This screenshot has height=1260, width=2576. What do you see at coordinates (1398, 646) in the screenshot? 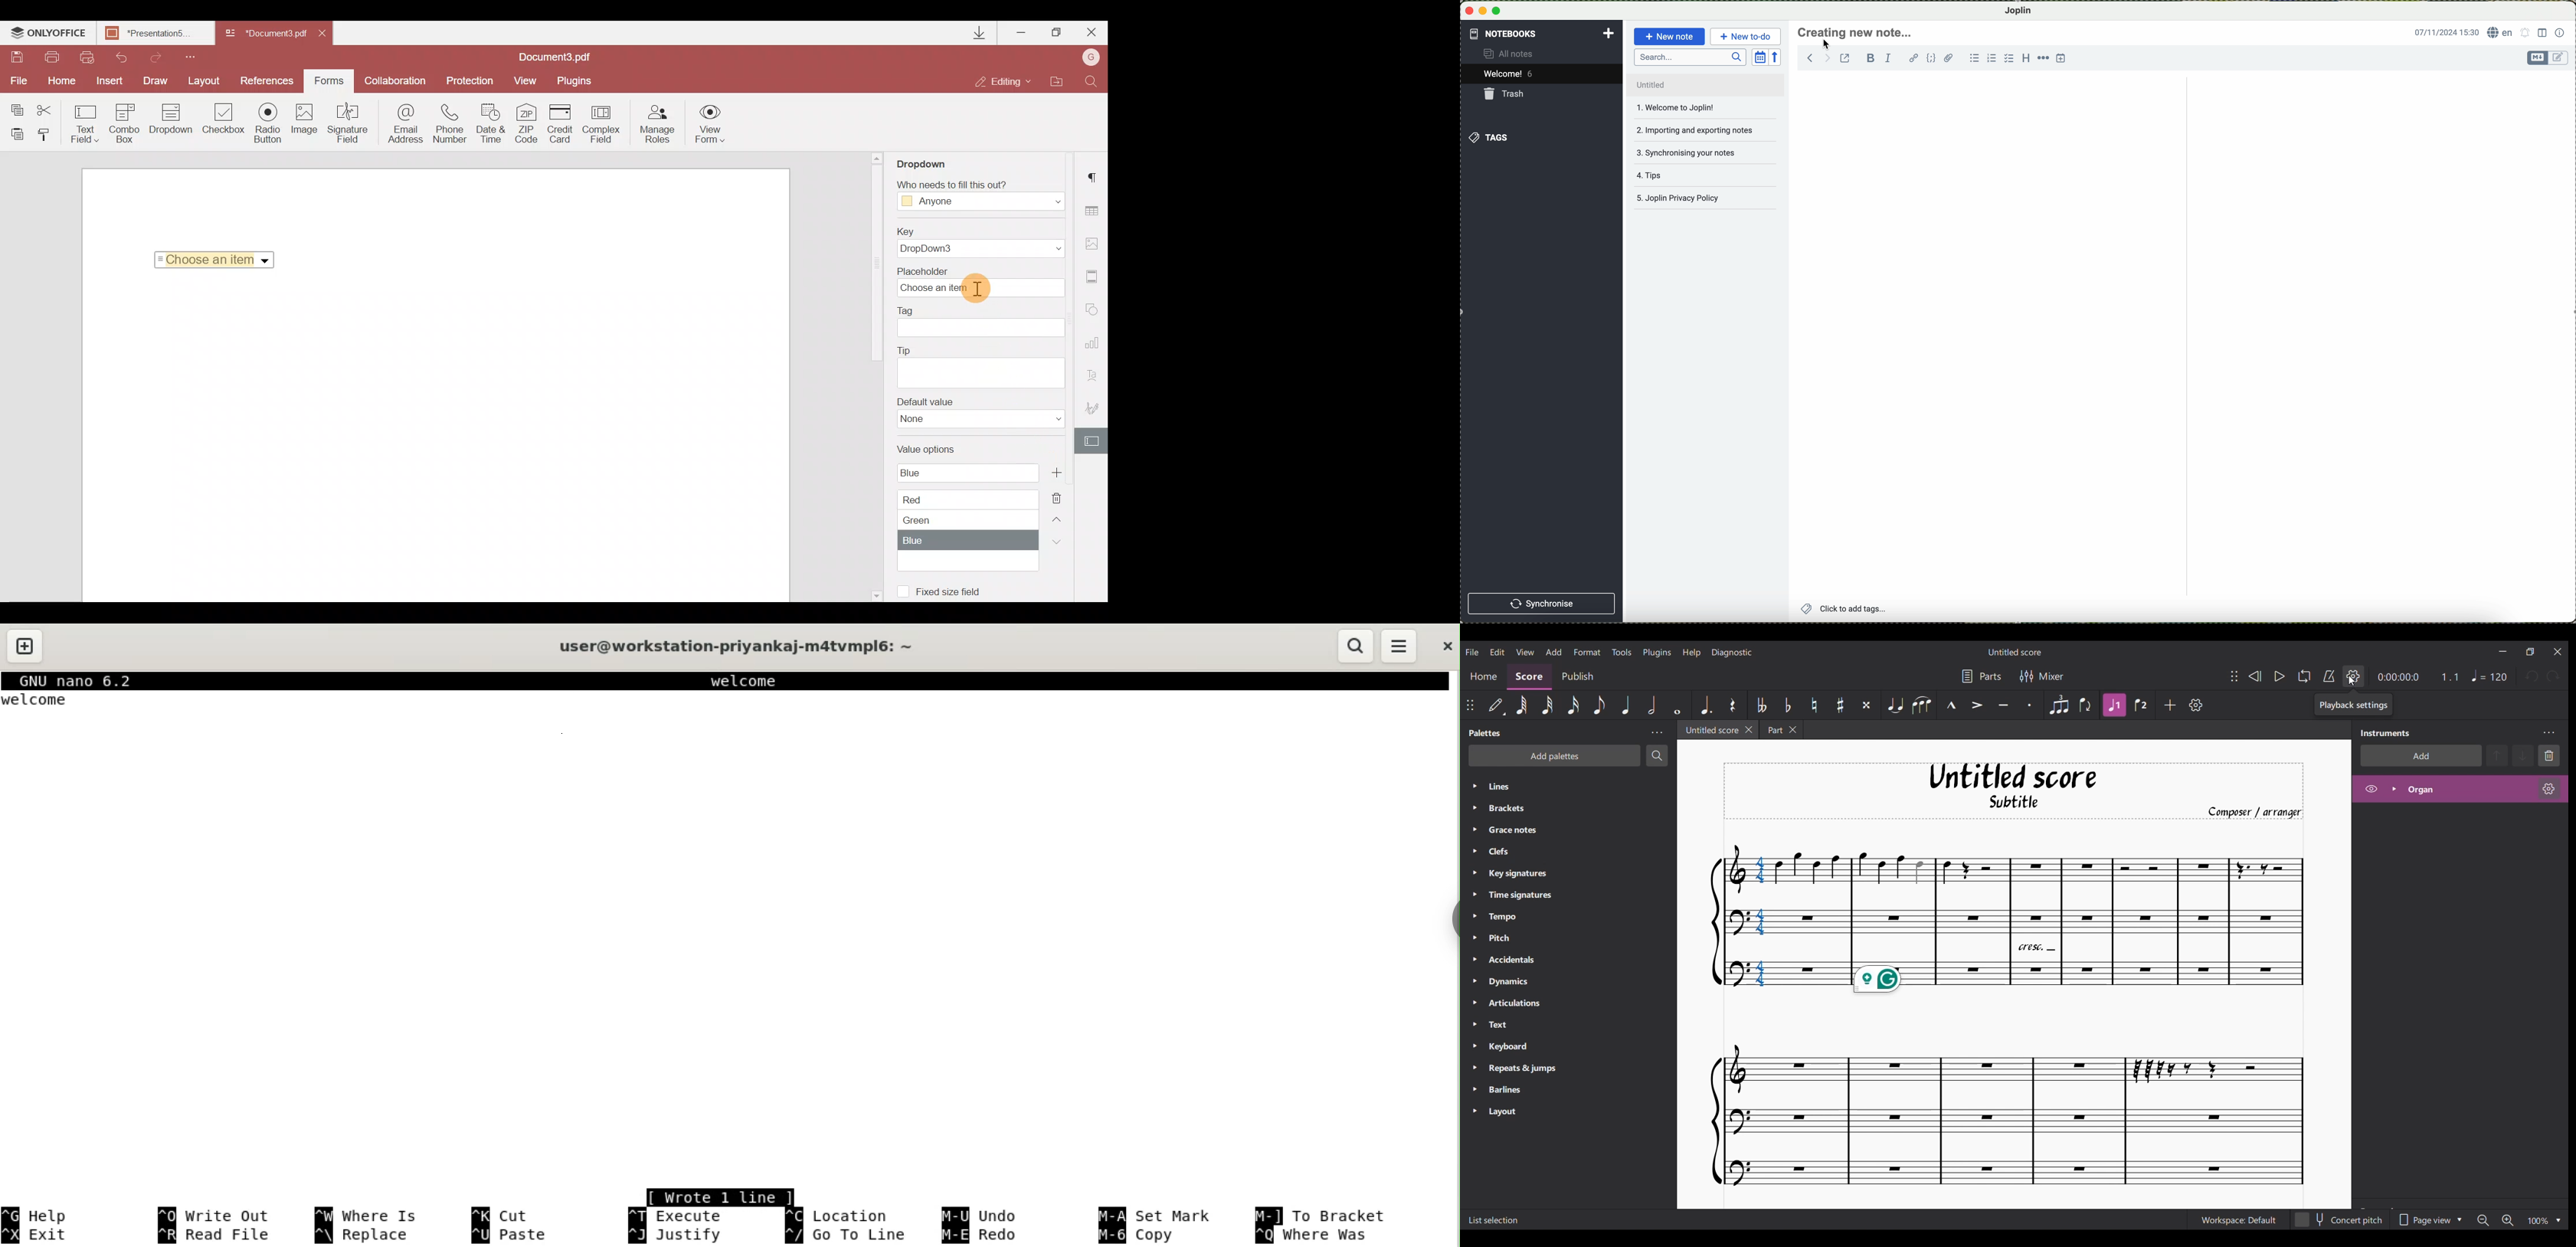
I see `menu` at bounding box center [1398, 646].